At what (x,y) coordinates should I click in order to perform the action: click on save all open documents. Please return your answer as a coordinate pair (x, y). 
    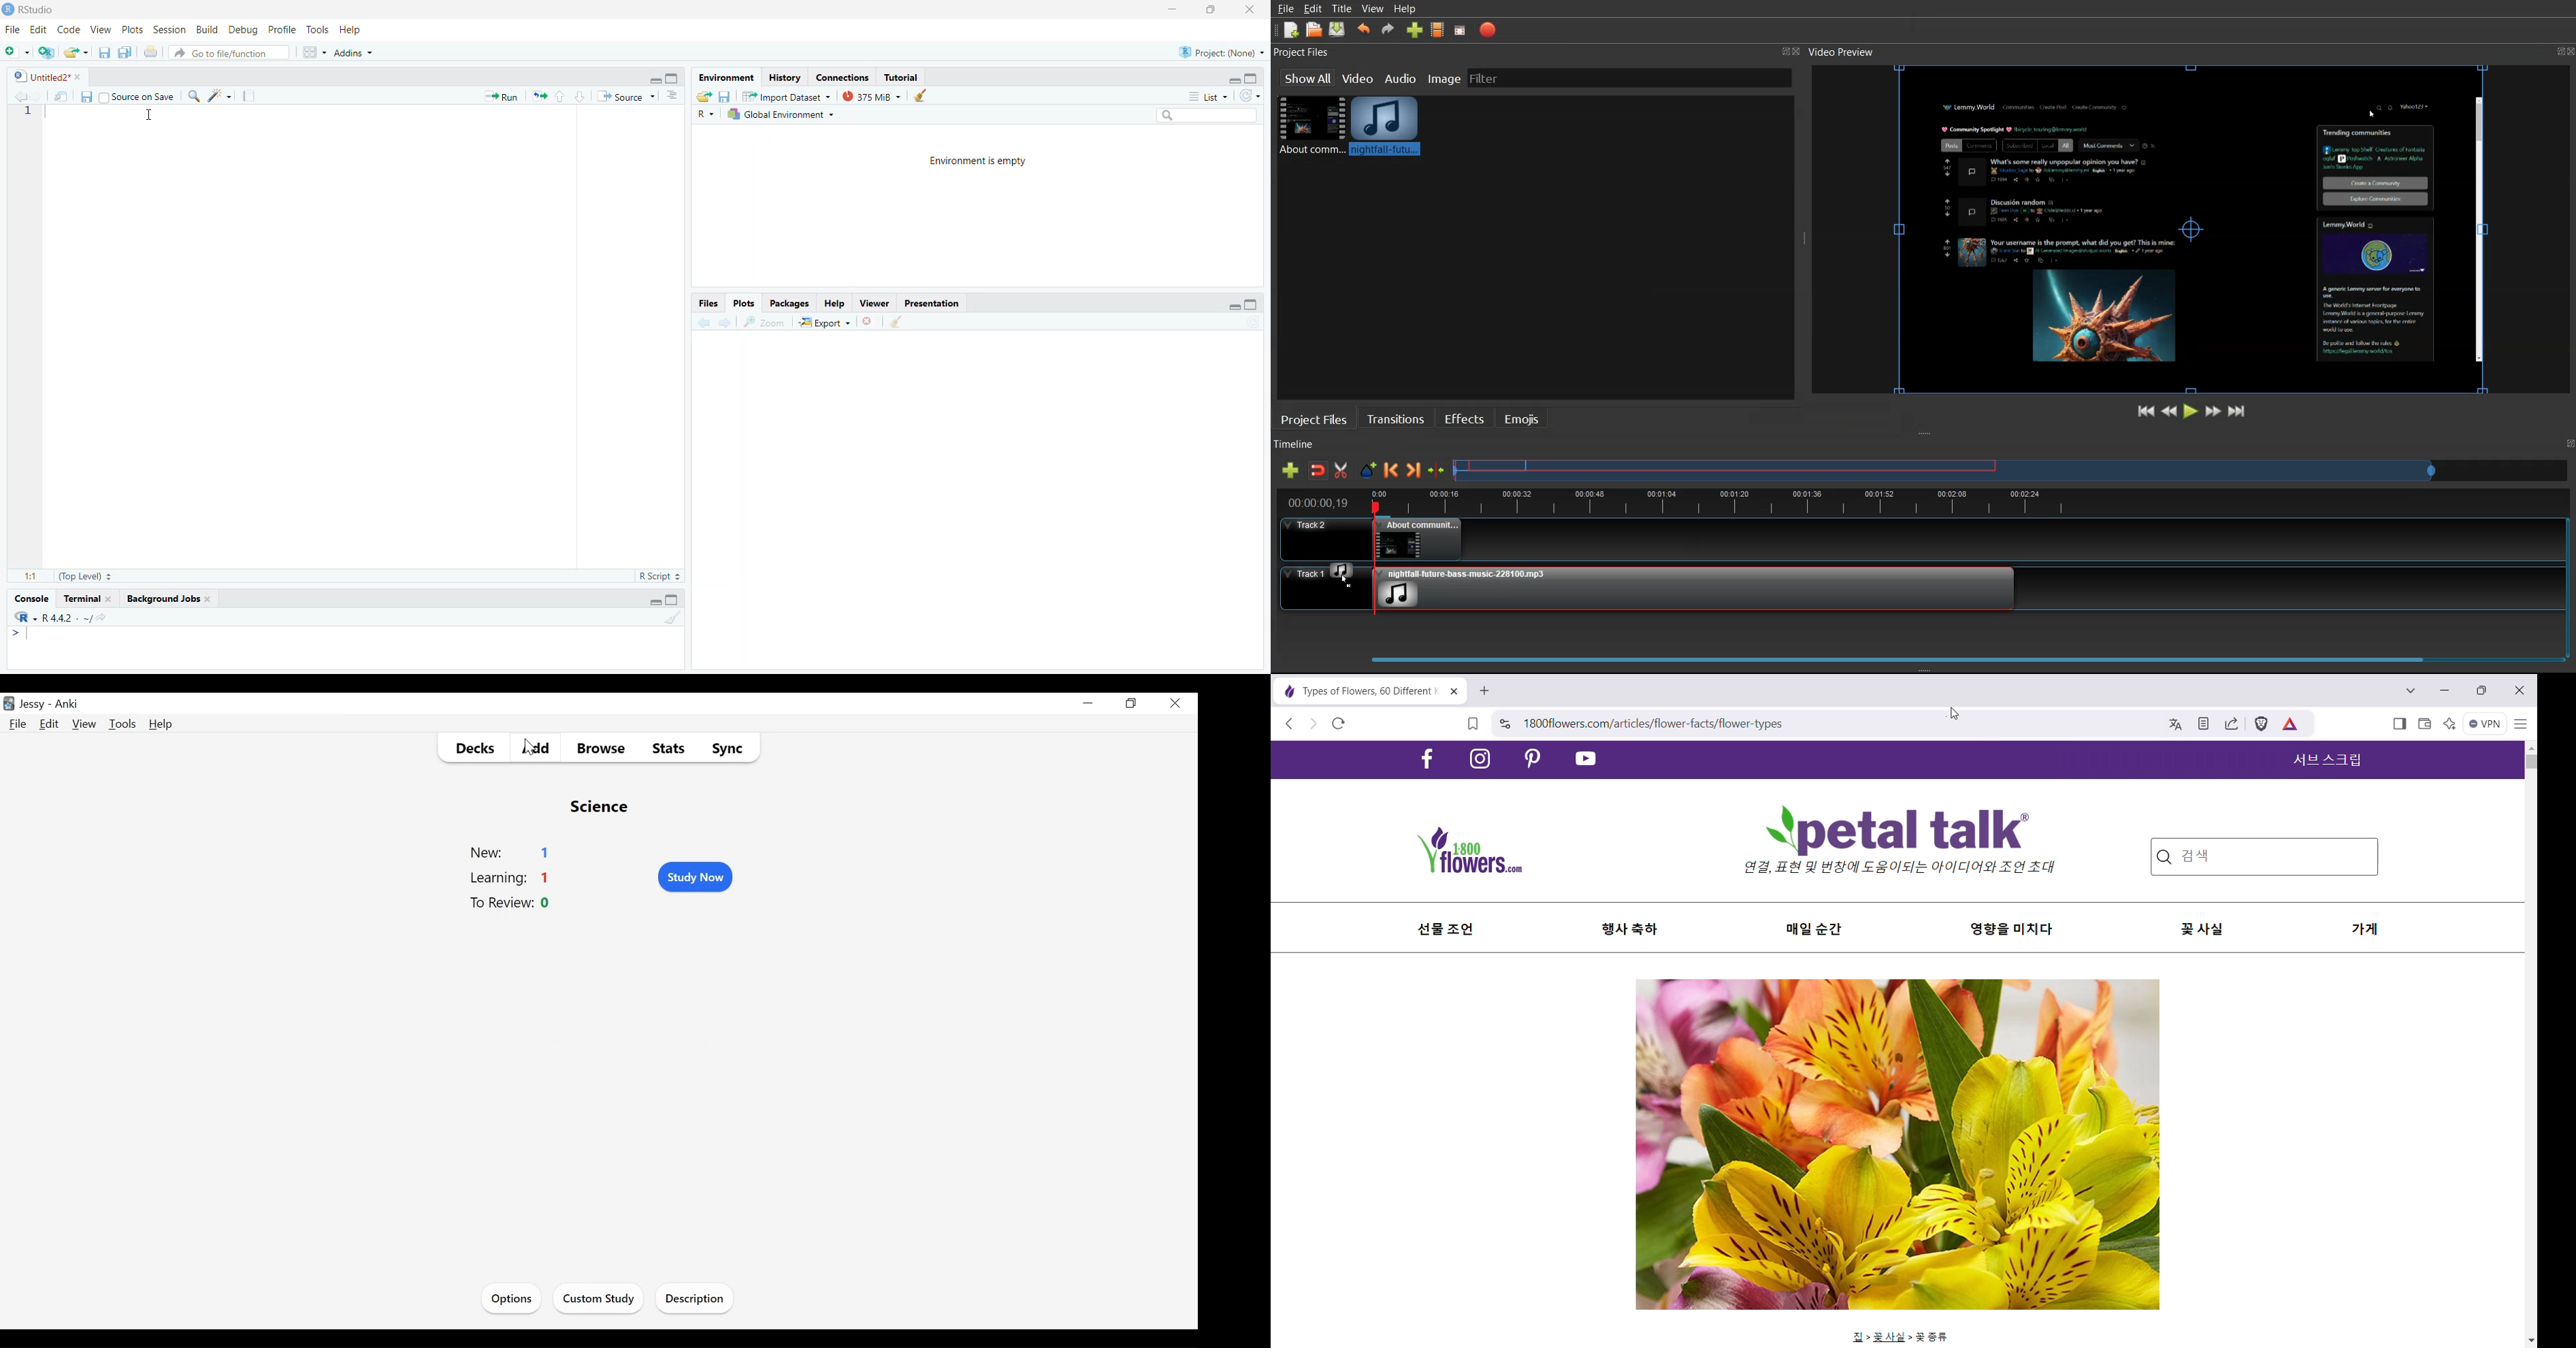
    Looking at the image, I should click on (125, 50).